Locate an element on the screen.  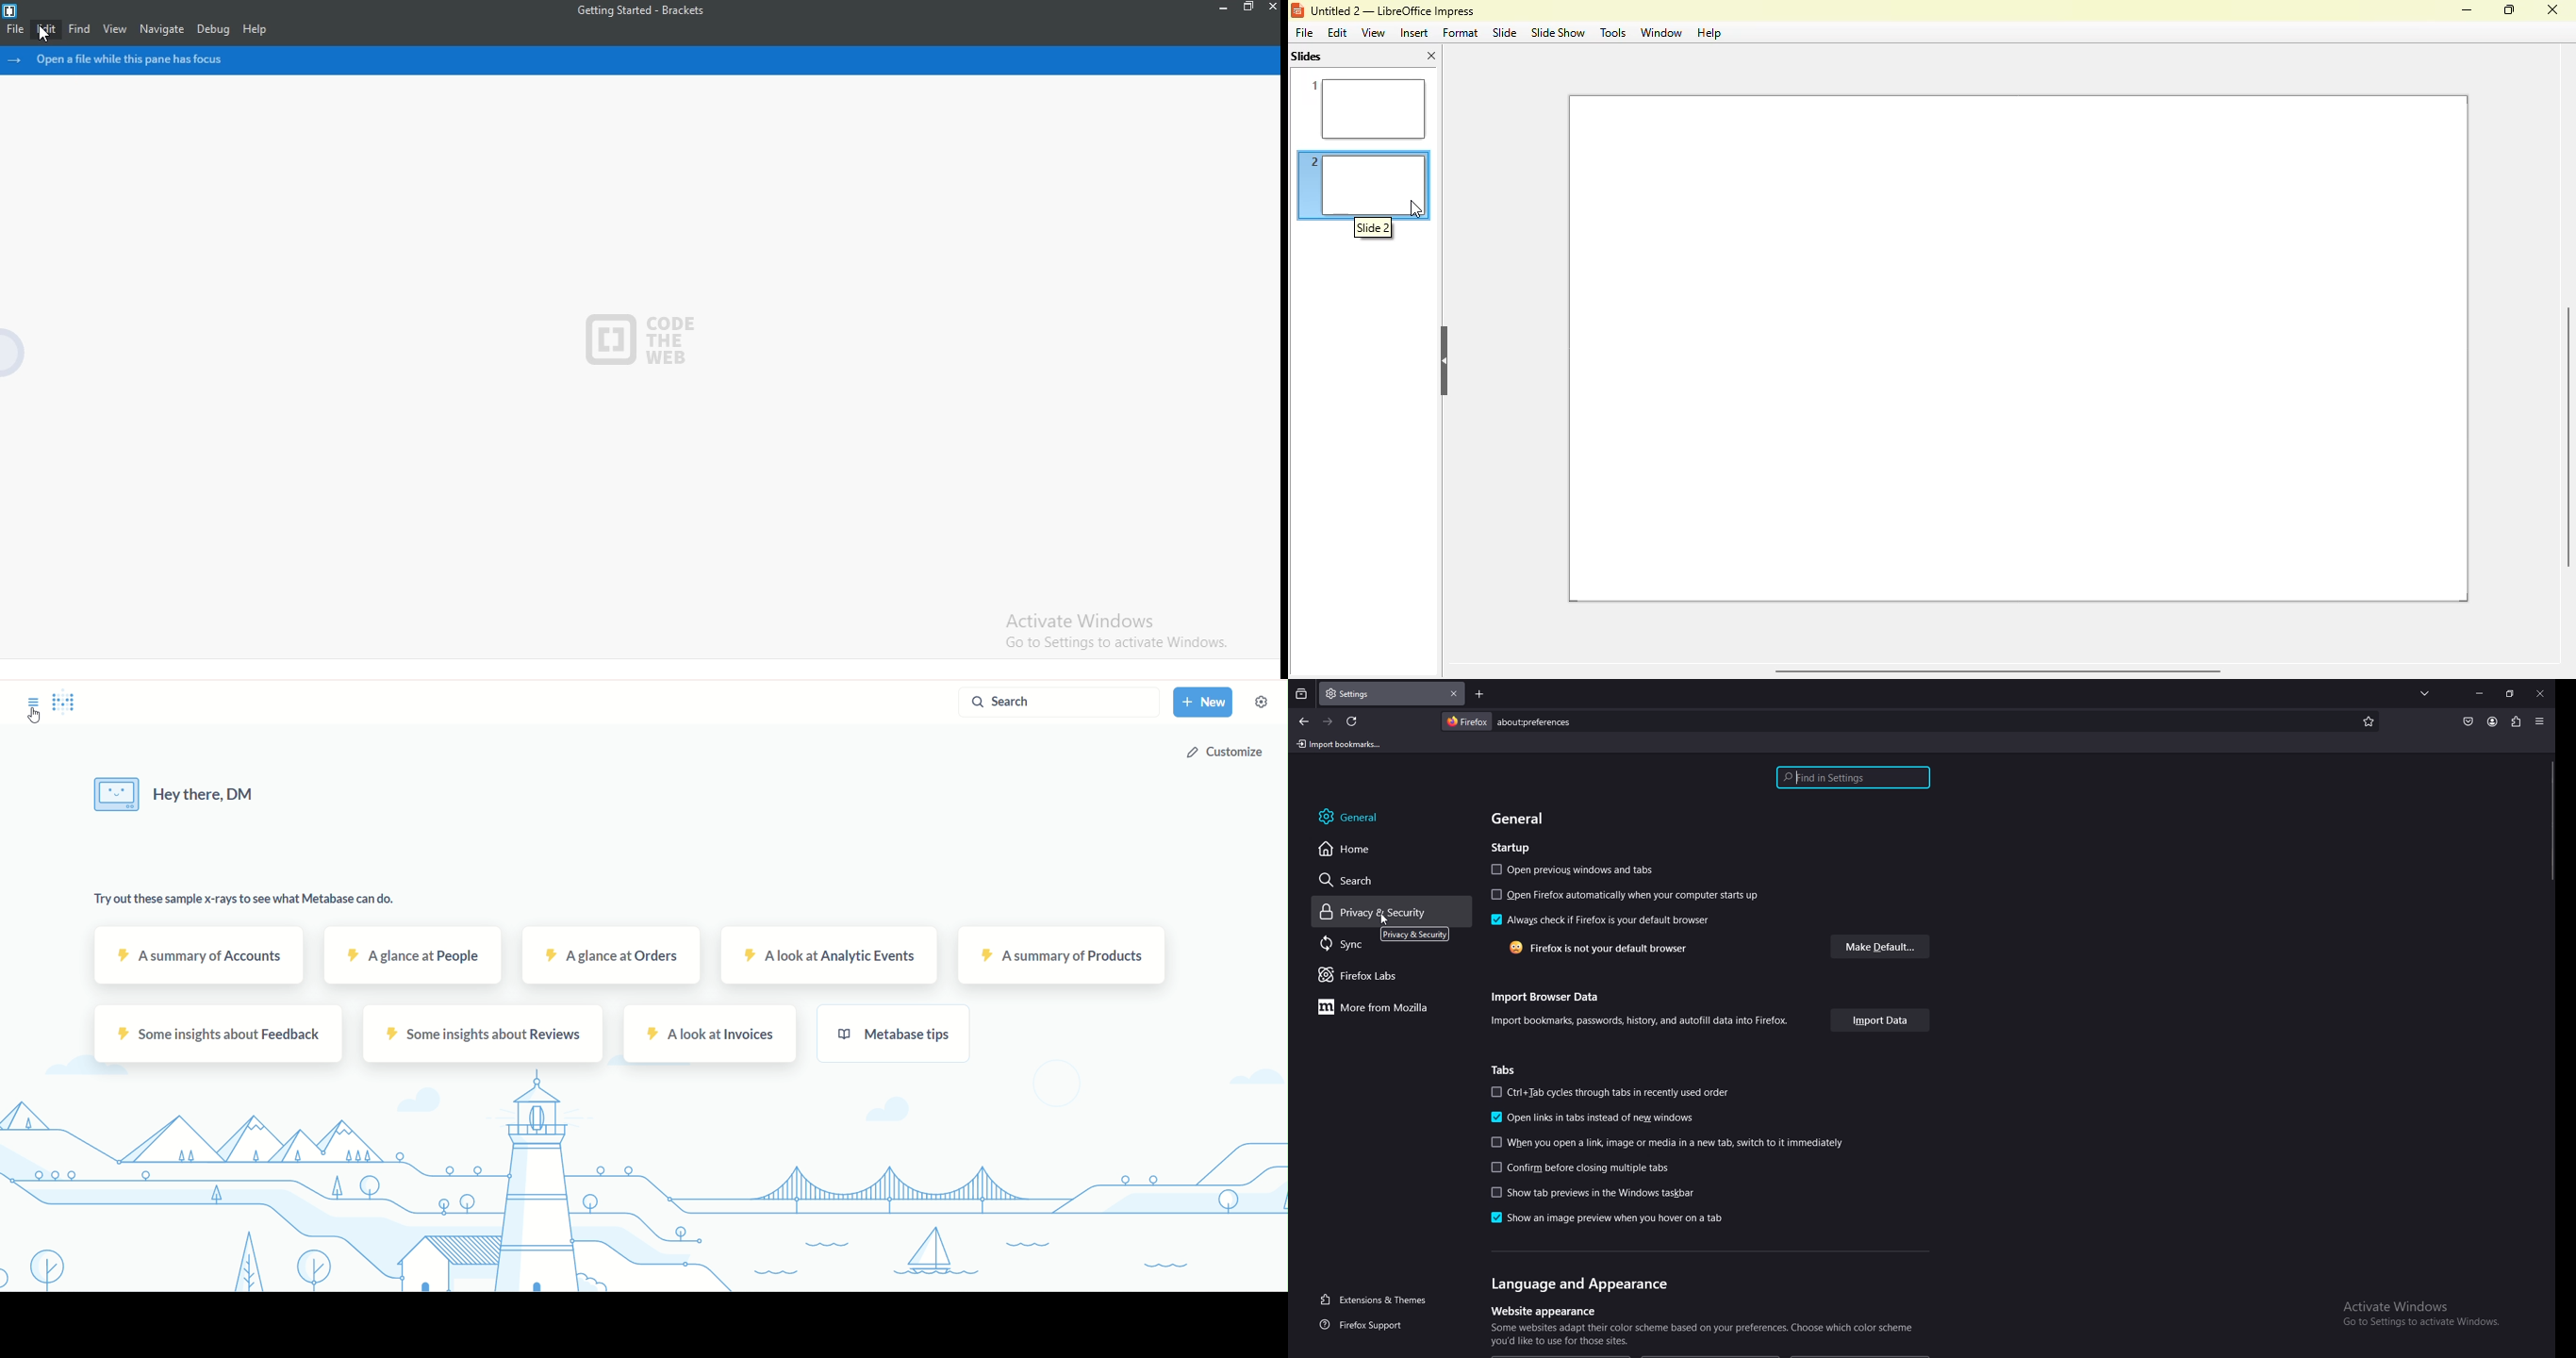
minimize is located at coordinates (2467, 10).